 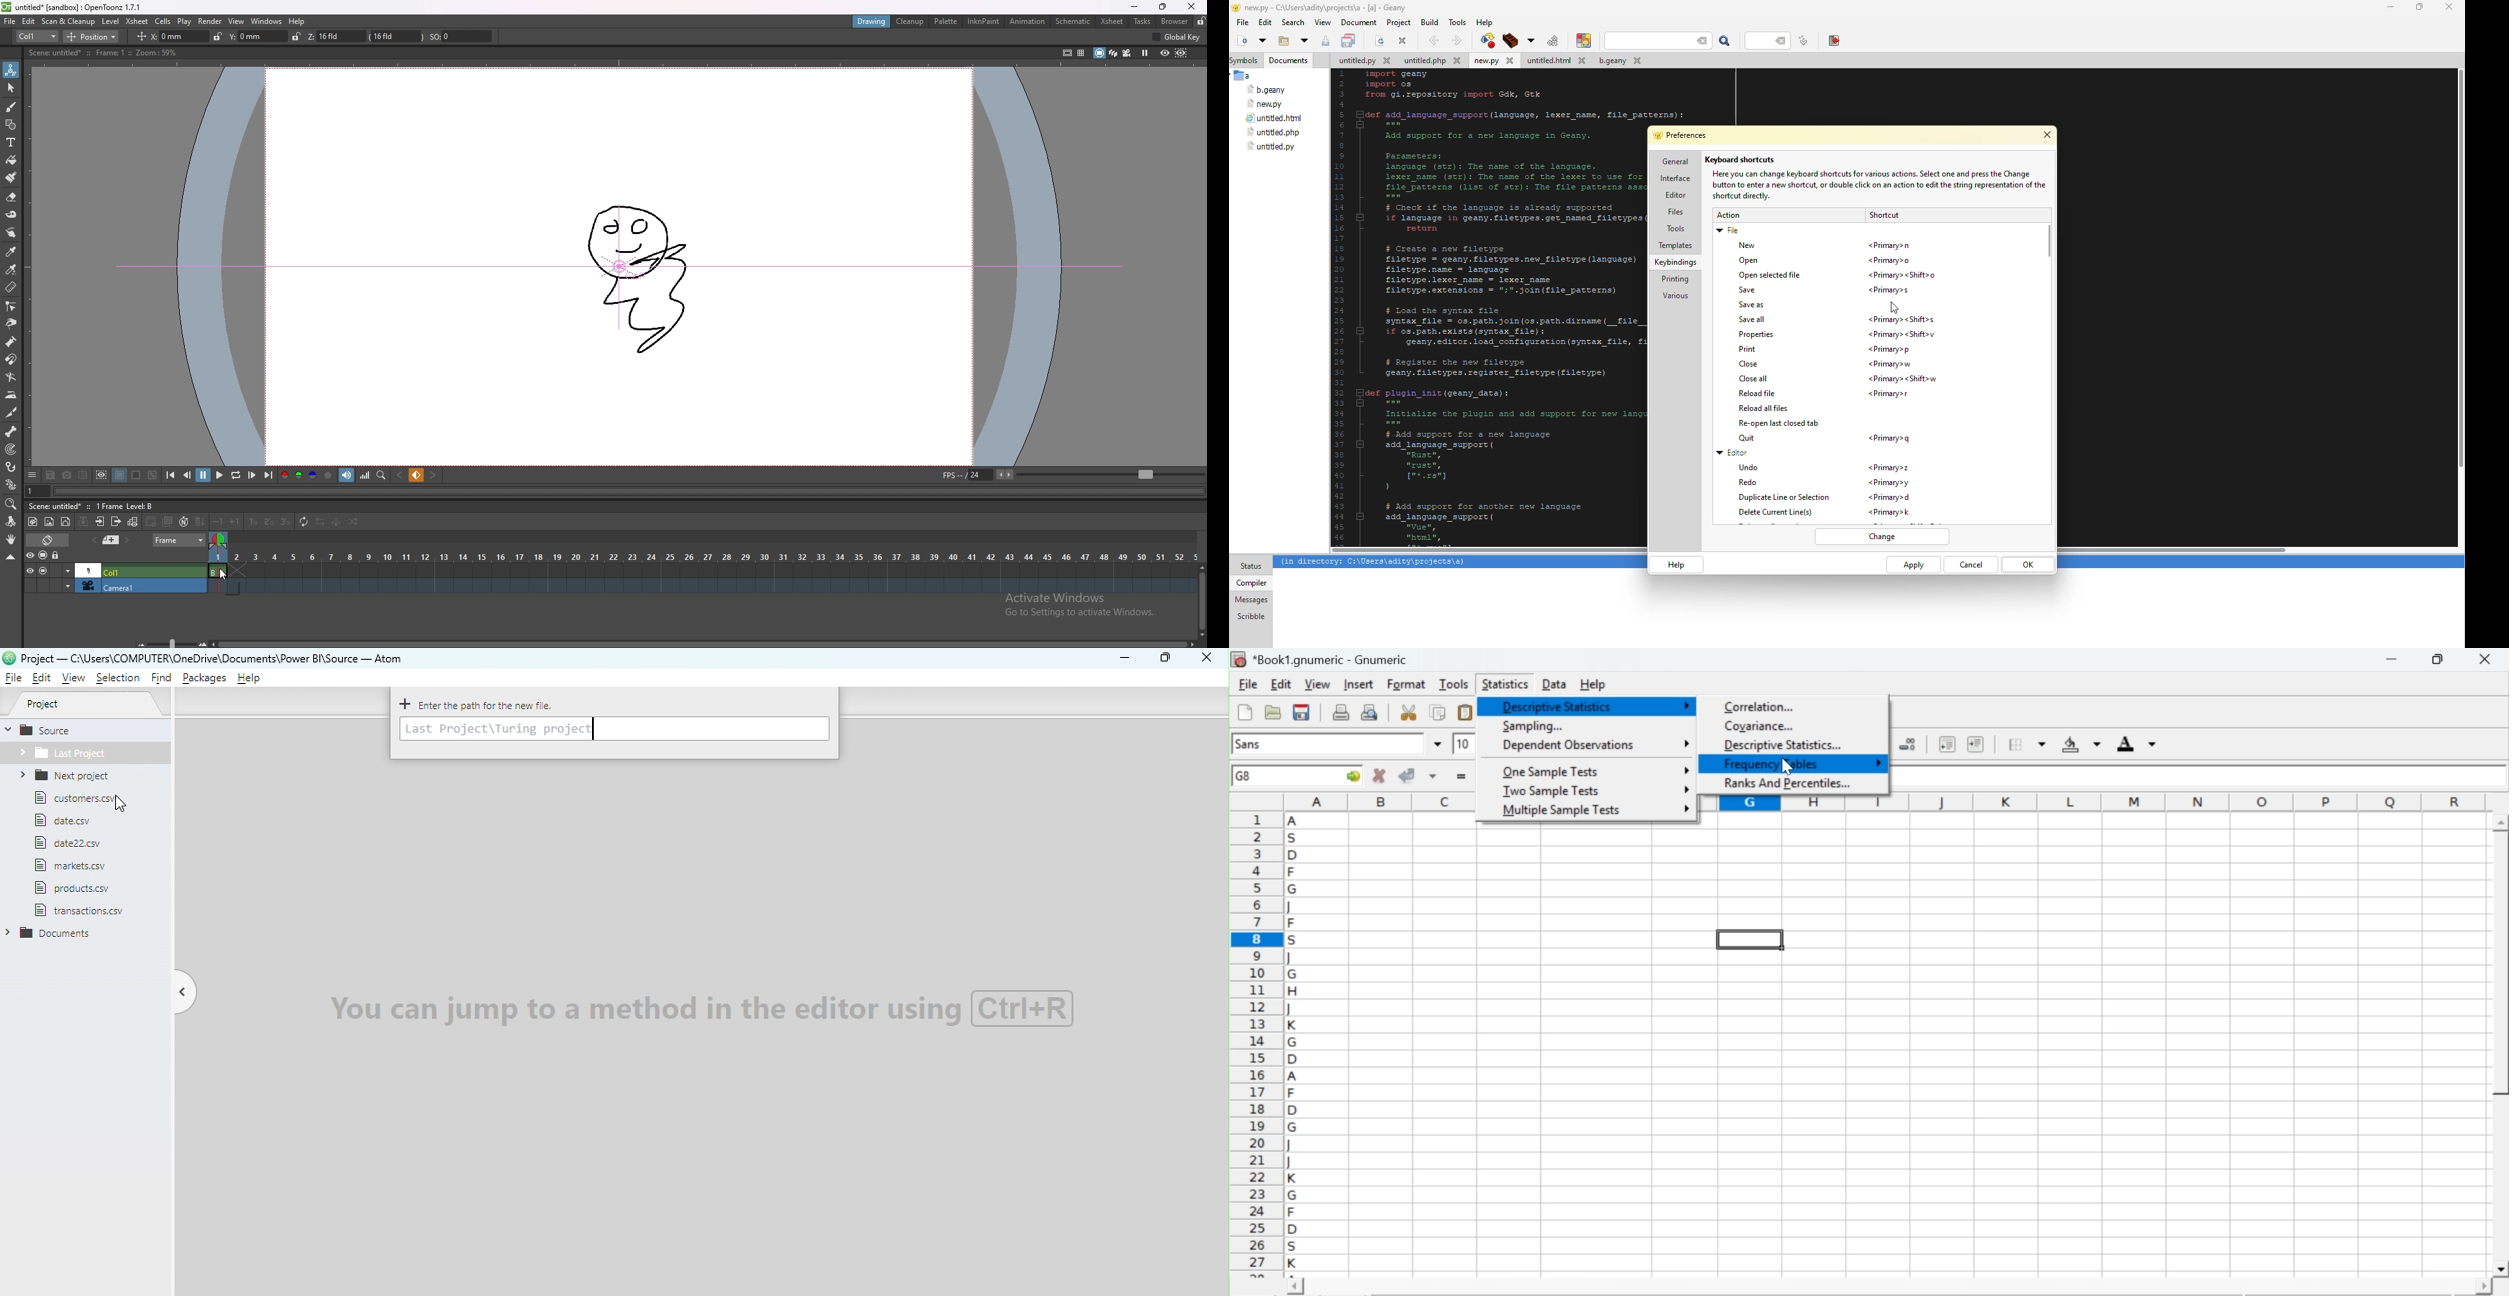 I want to click on shortcut, so click(x=1883, y=215).